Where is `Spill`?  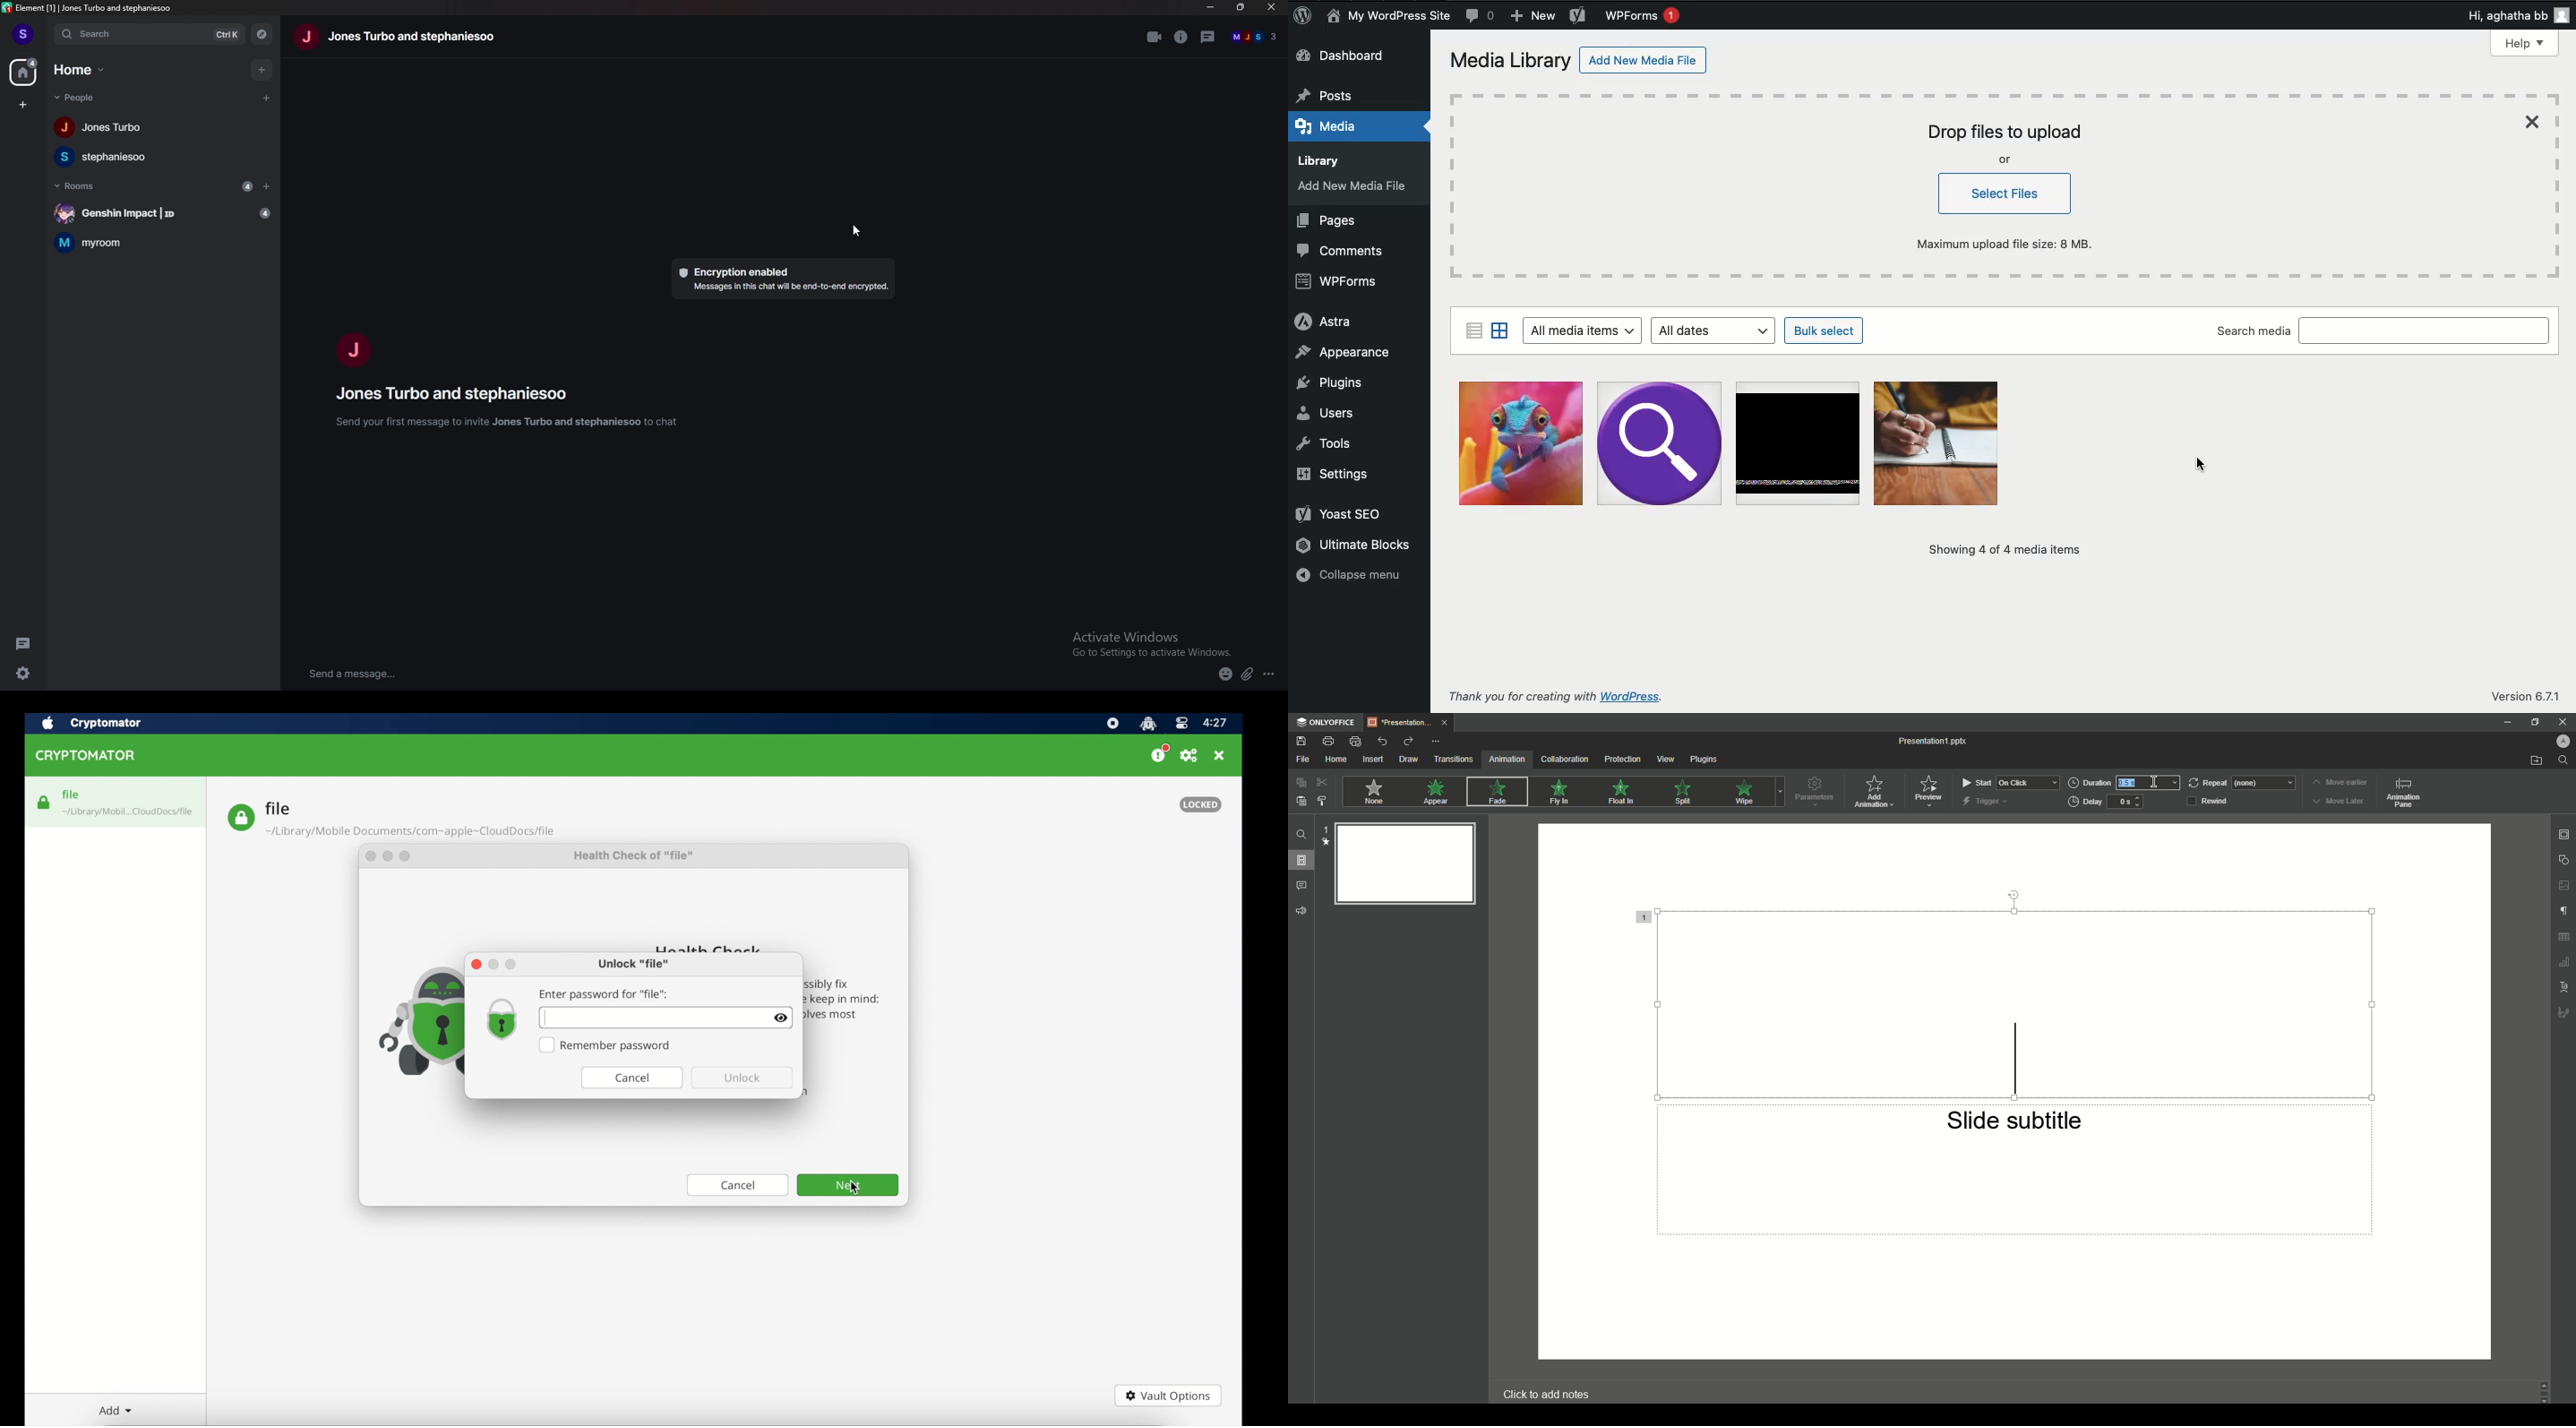 Spill is located at coordinates (1684, 796).